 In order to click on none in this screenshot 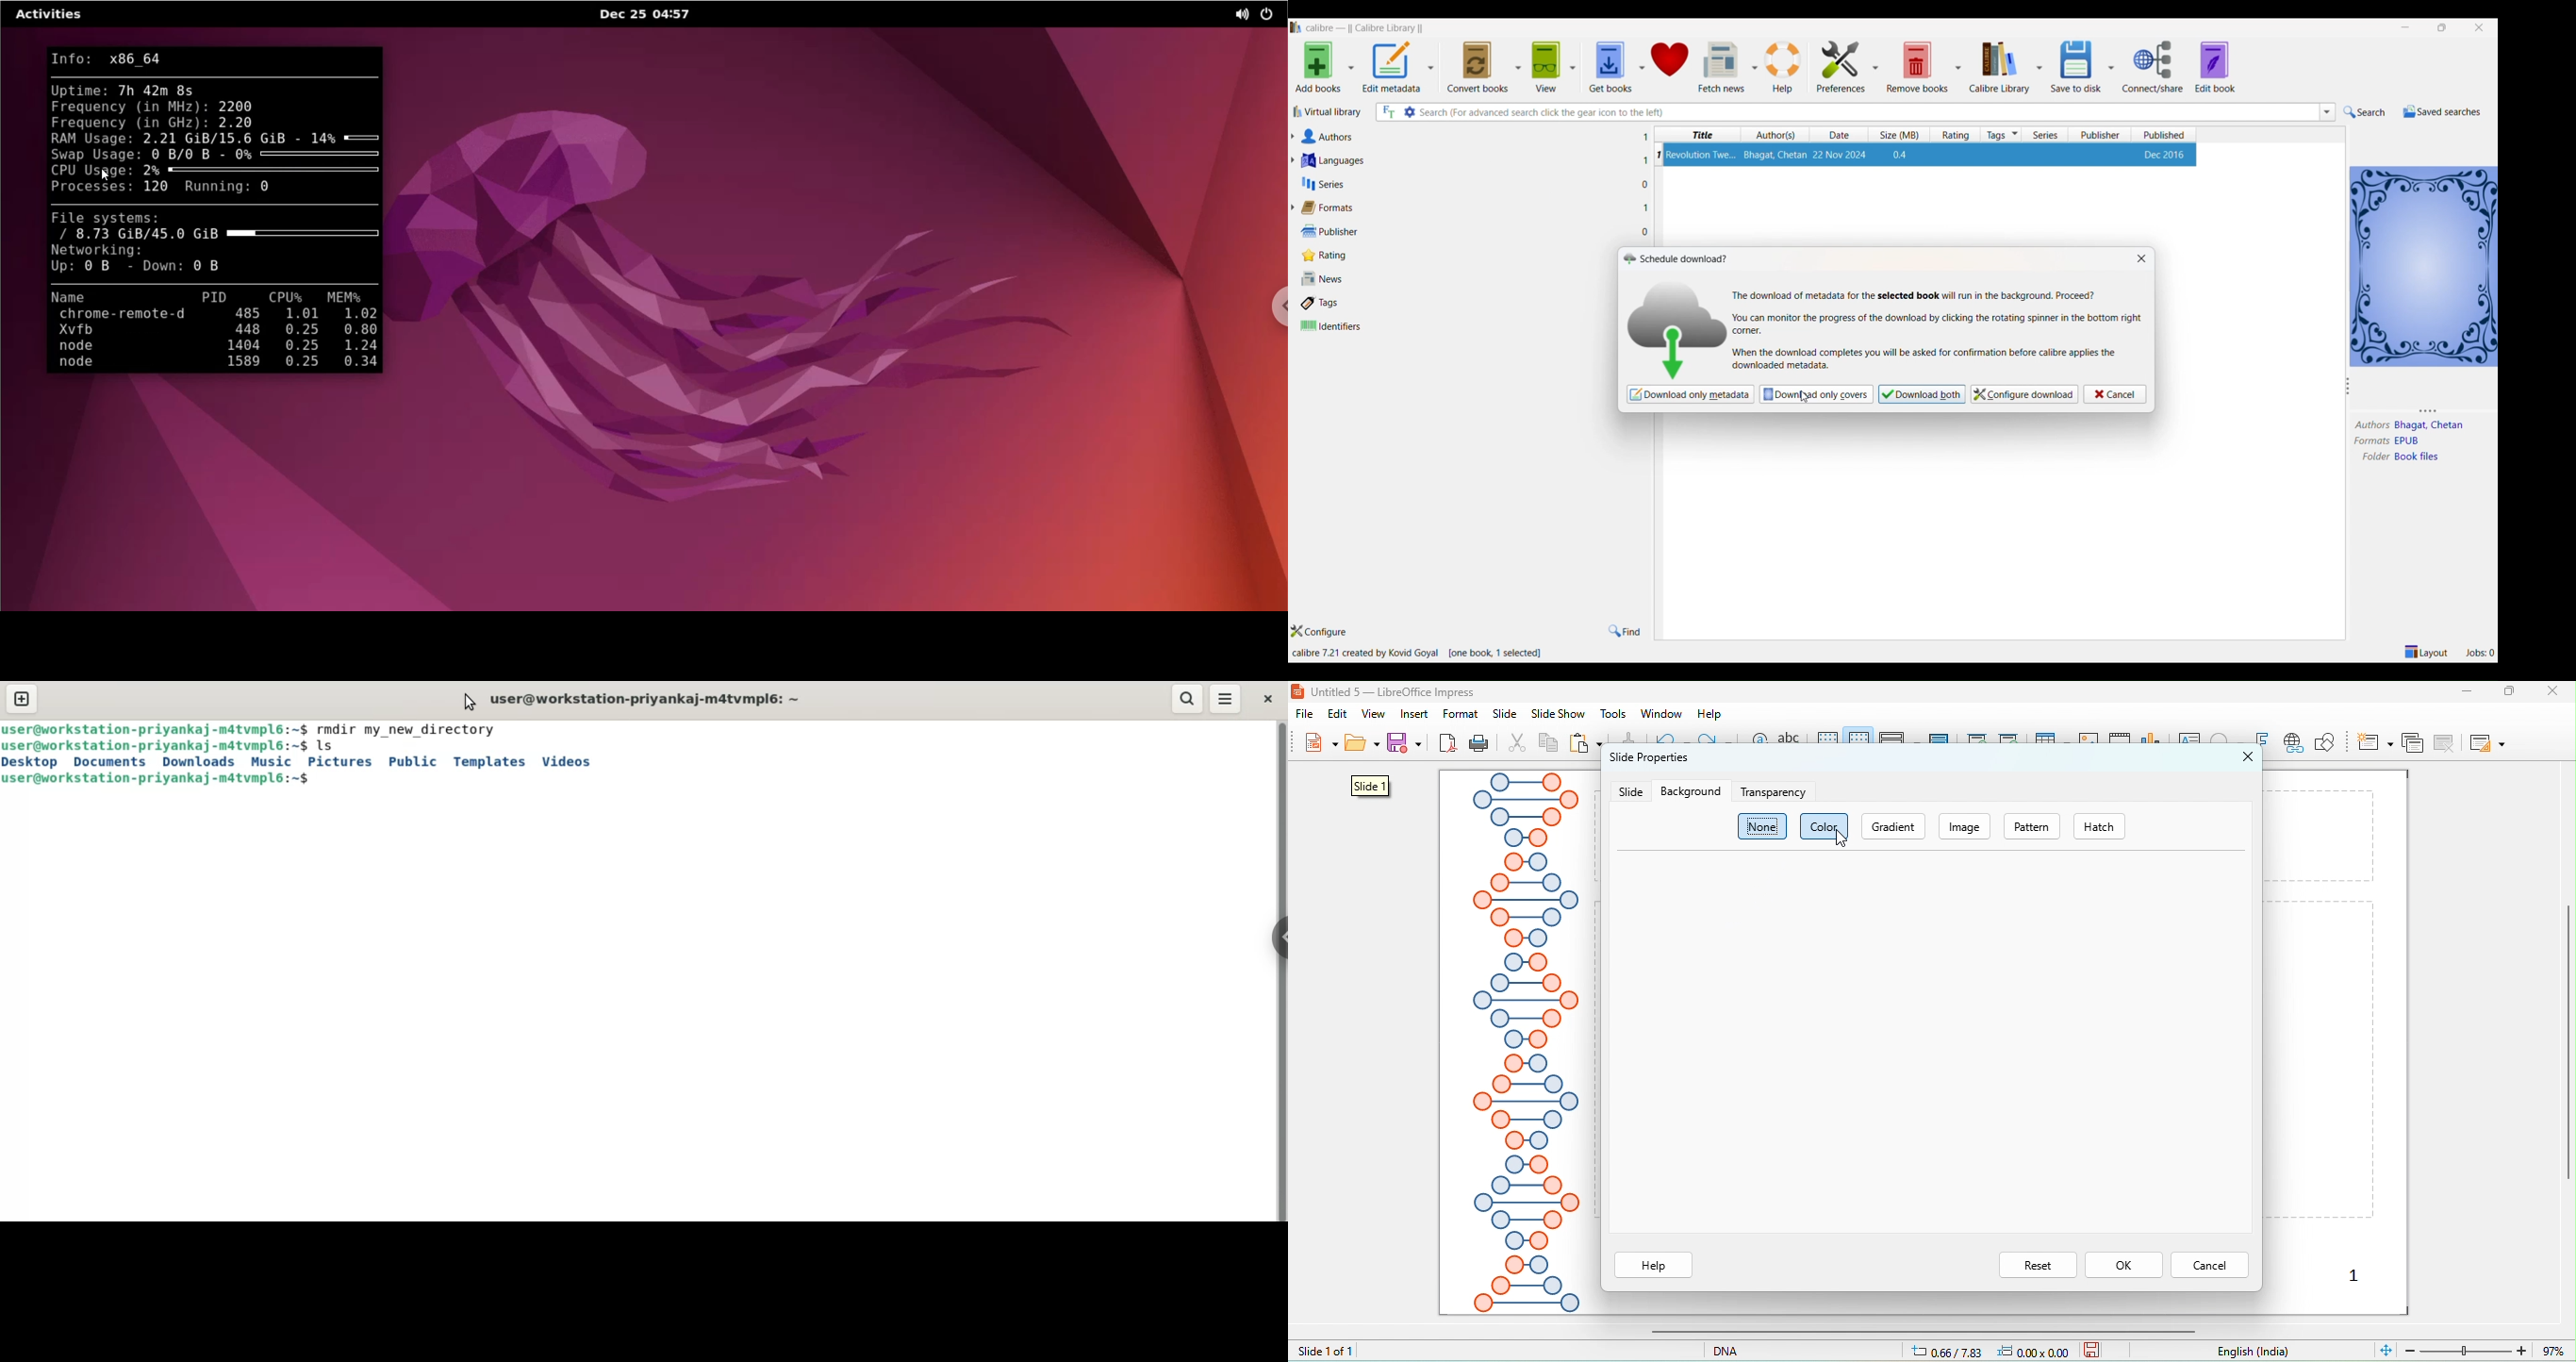, I will do `click(1763, 827)`.